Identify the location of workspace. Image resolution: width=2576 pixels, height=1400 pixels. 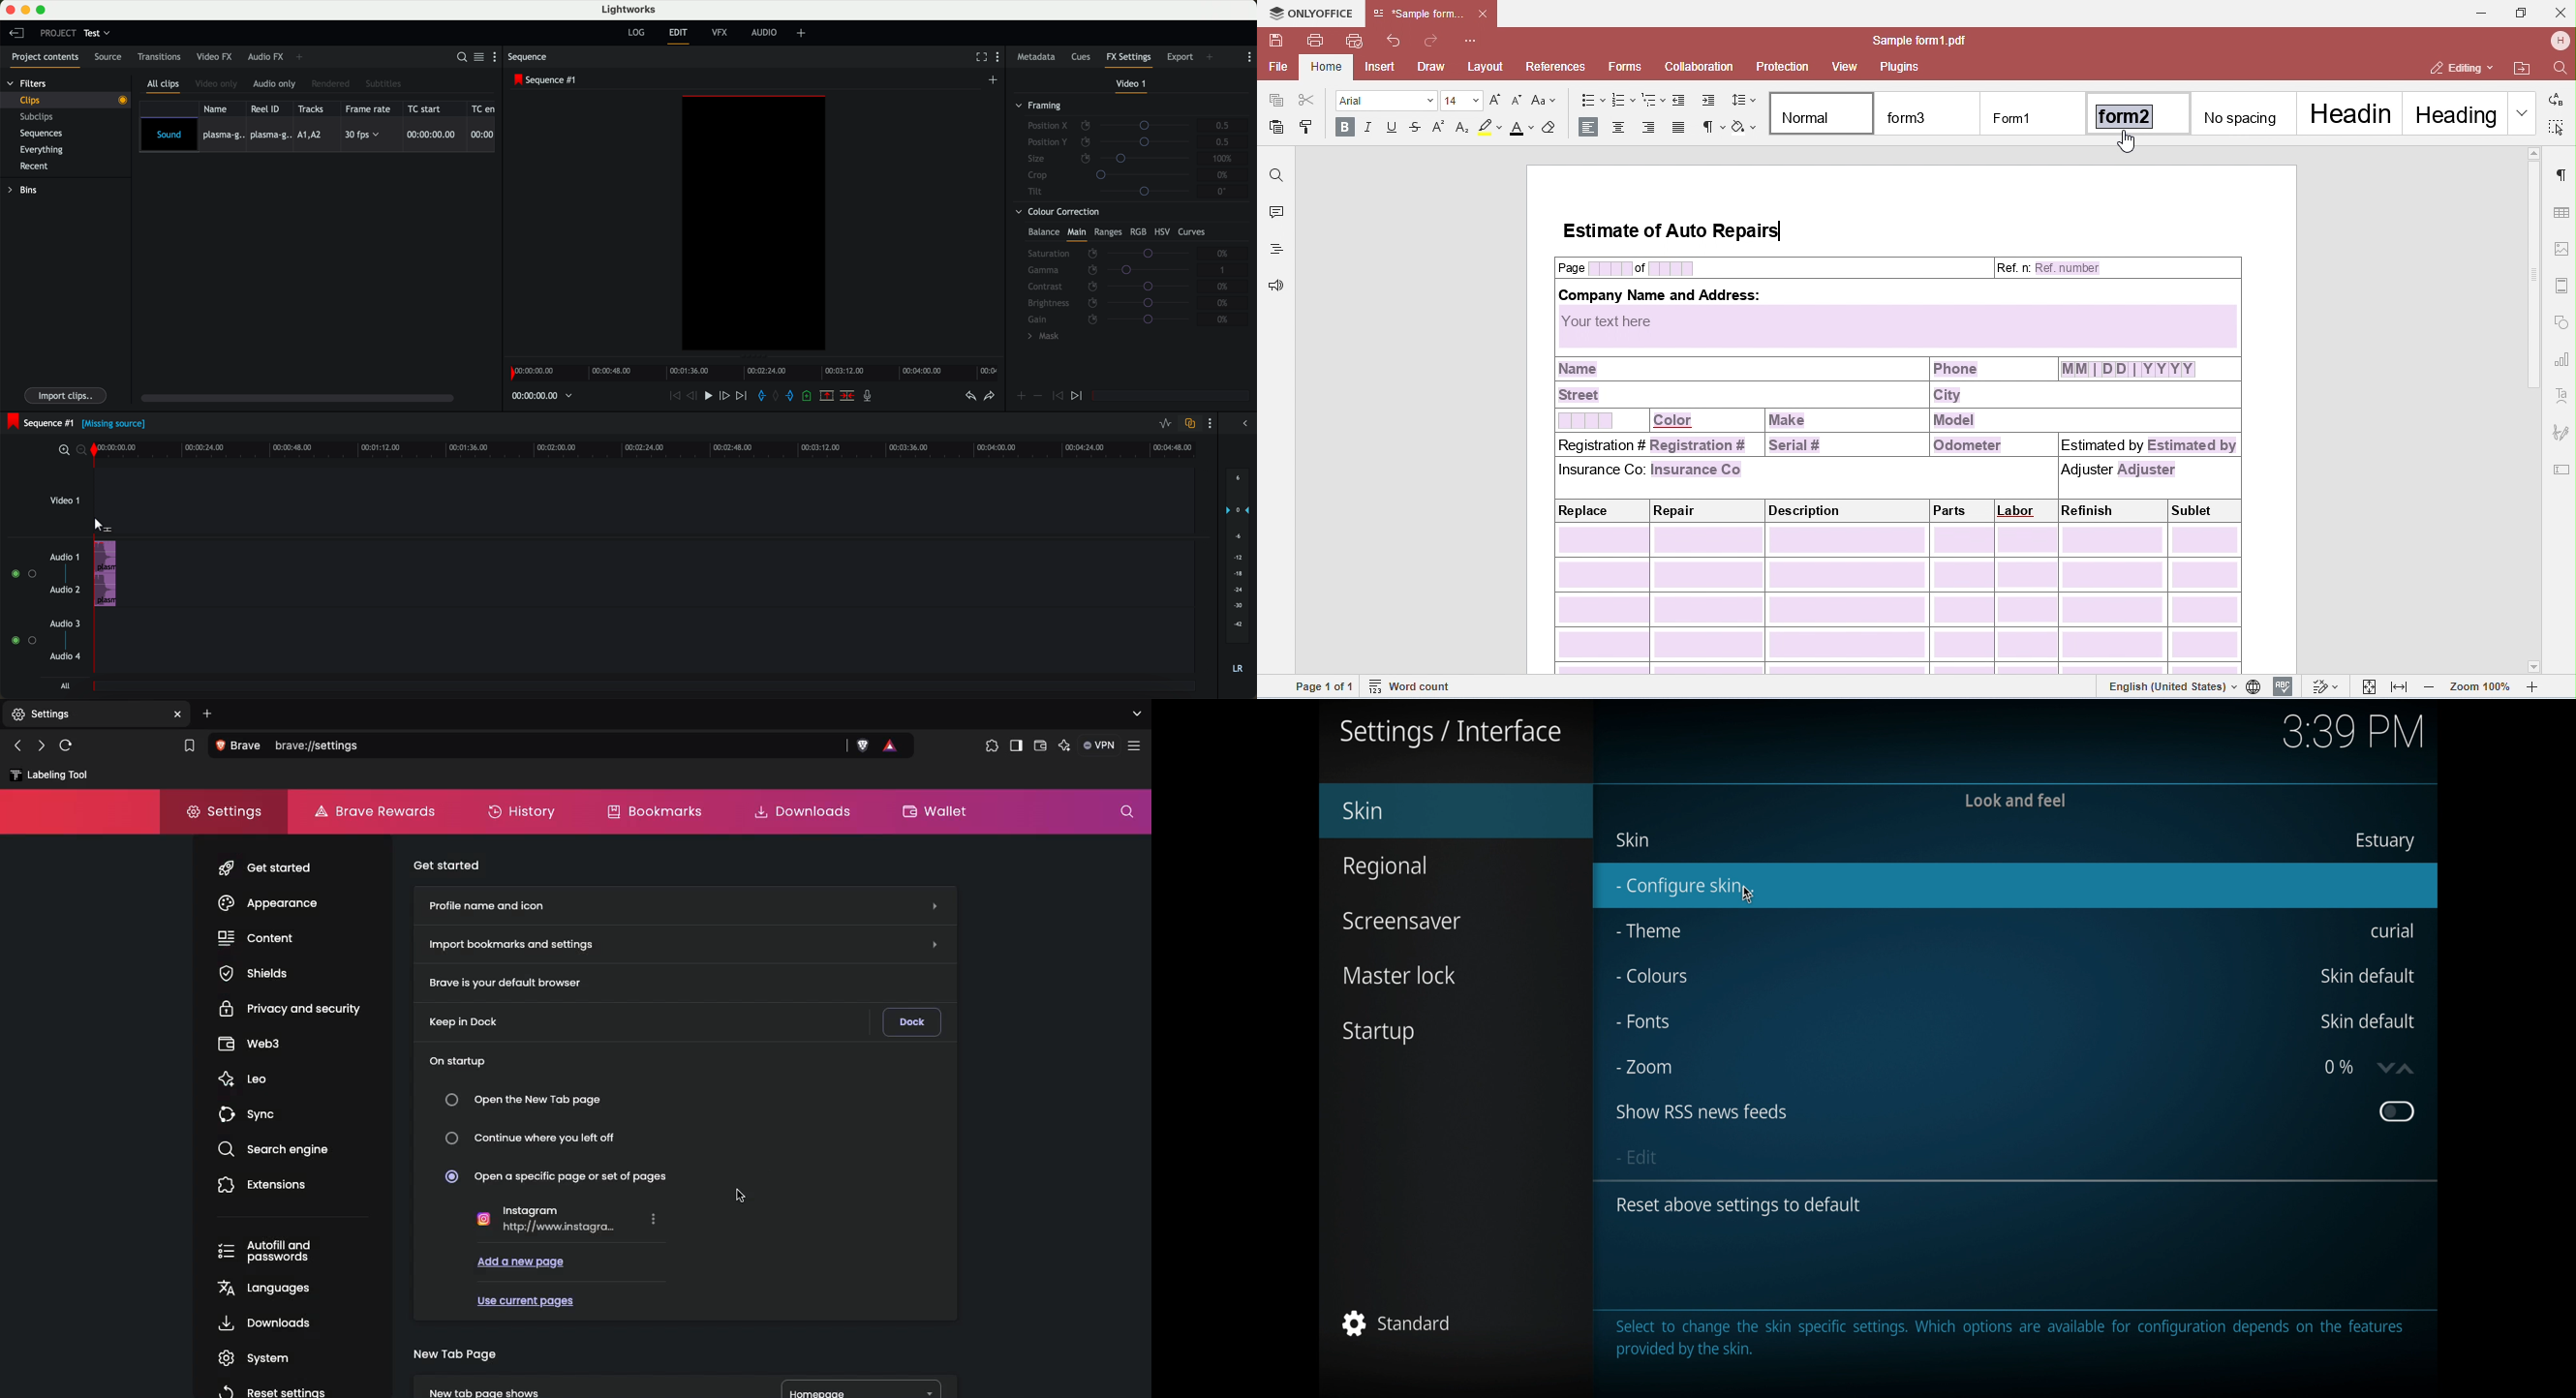
(755, 225).